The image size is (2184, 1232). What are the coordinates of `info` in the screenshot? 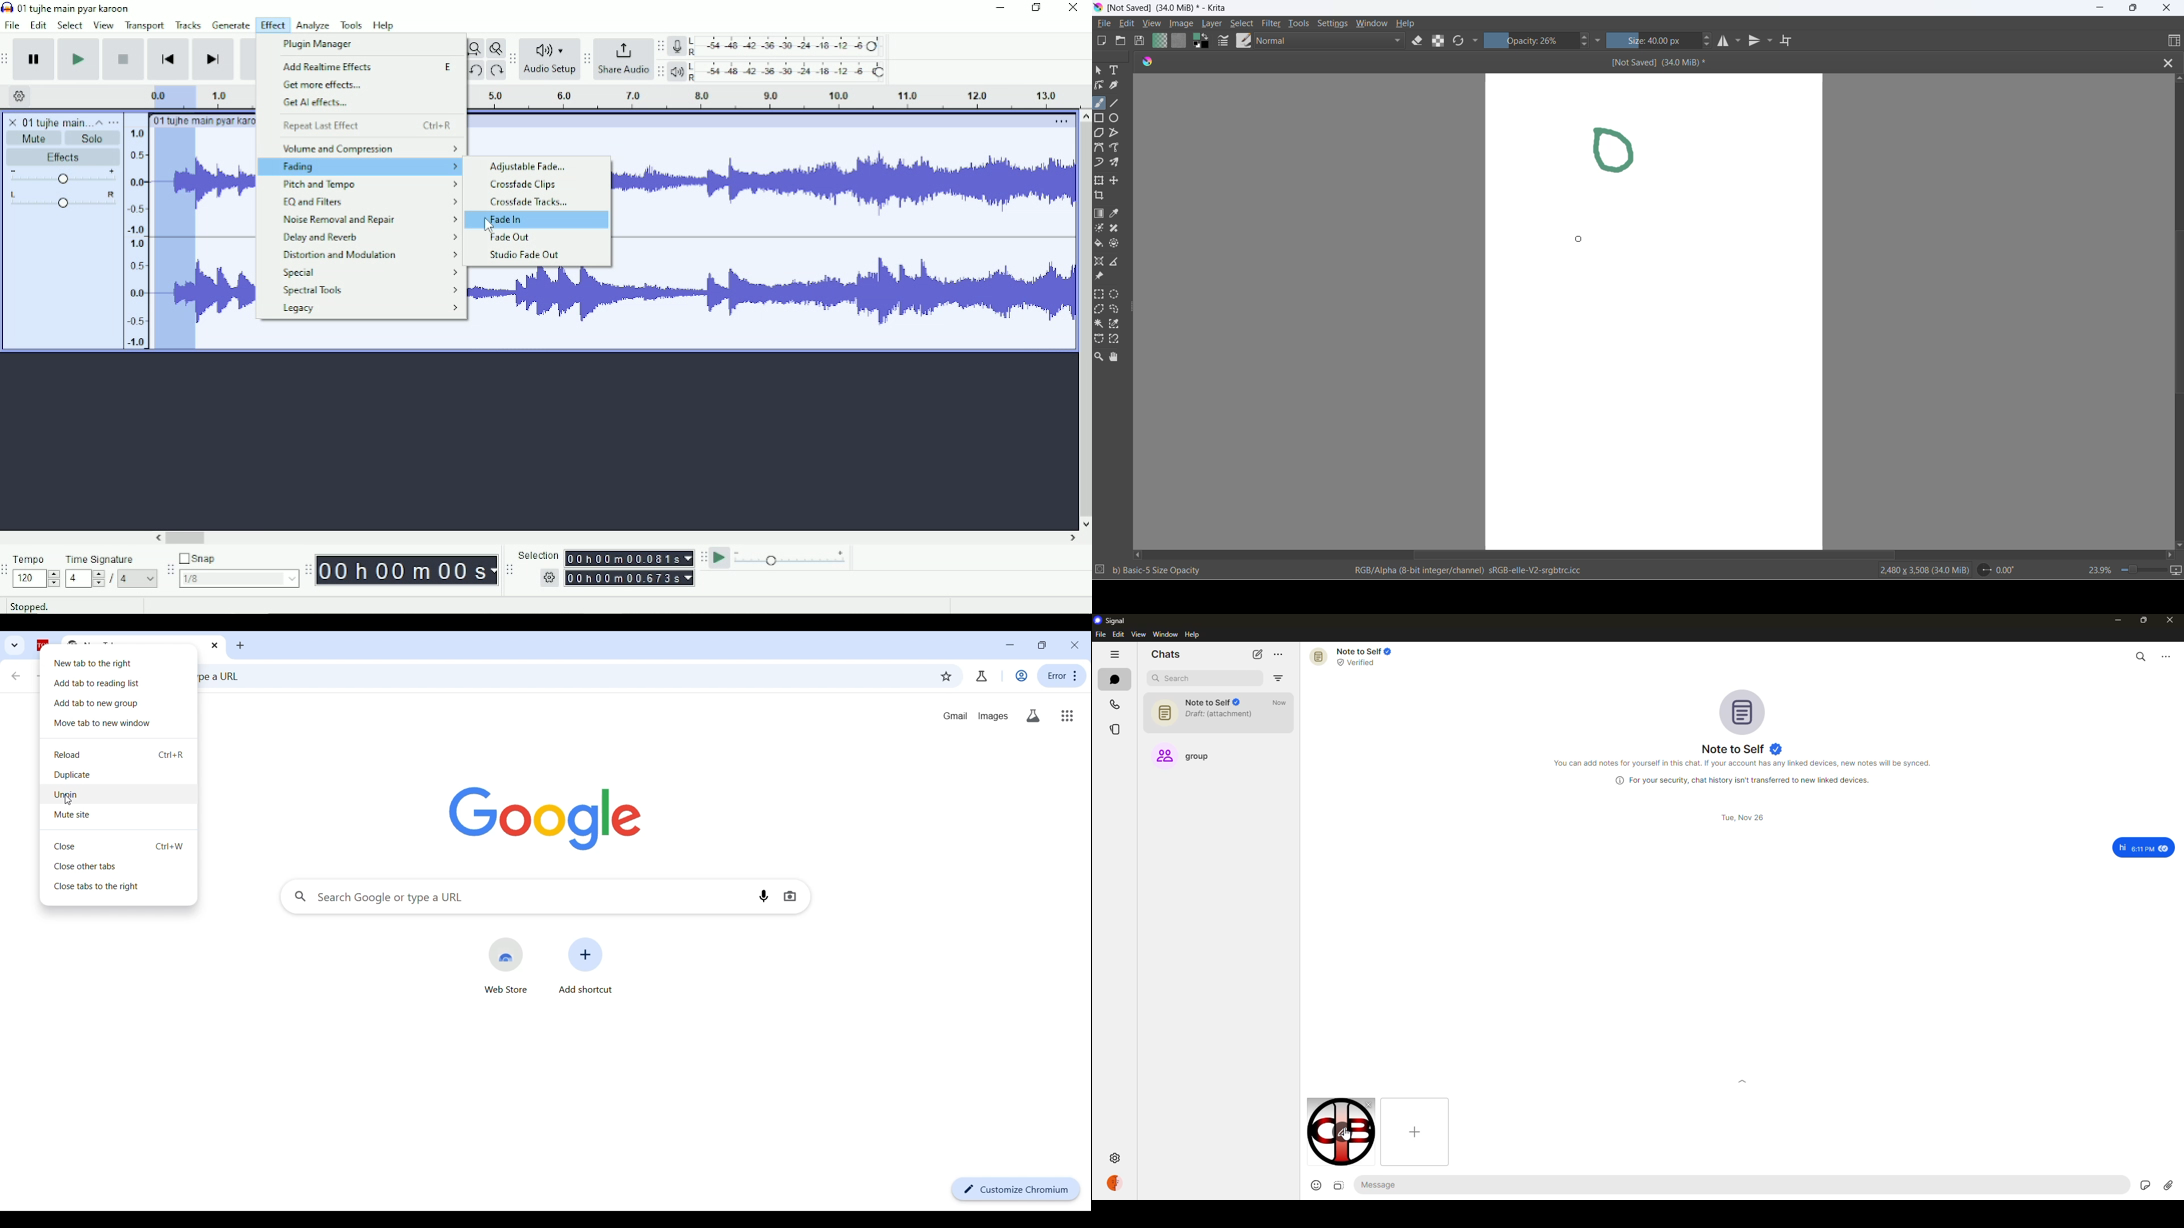 It's located at (1740, 781).